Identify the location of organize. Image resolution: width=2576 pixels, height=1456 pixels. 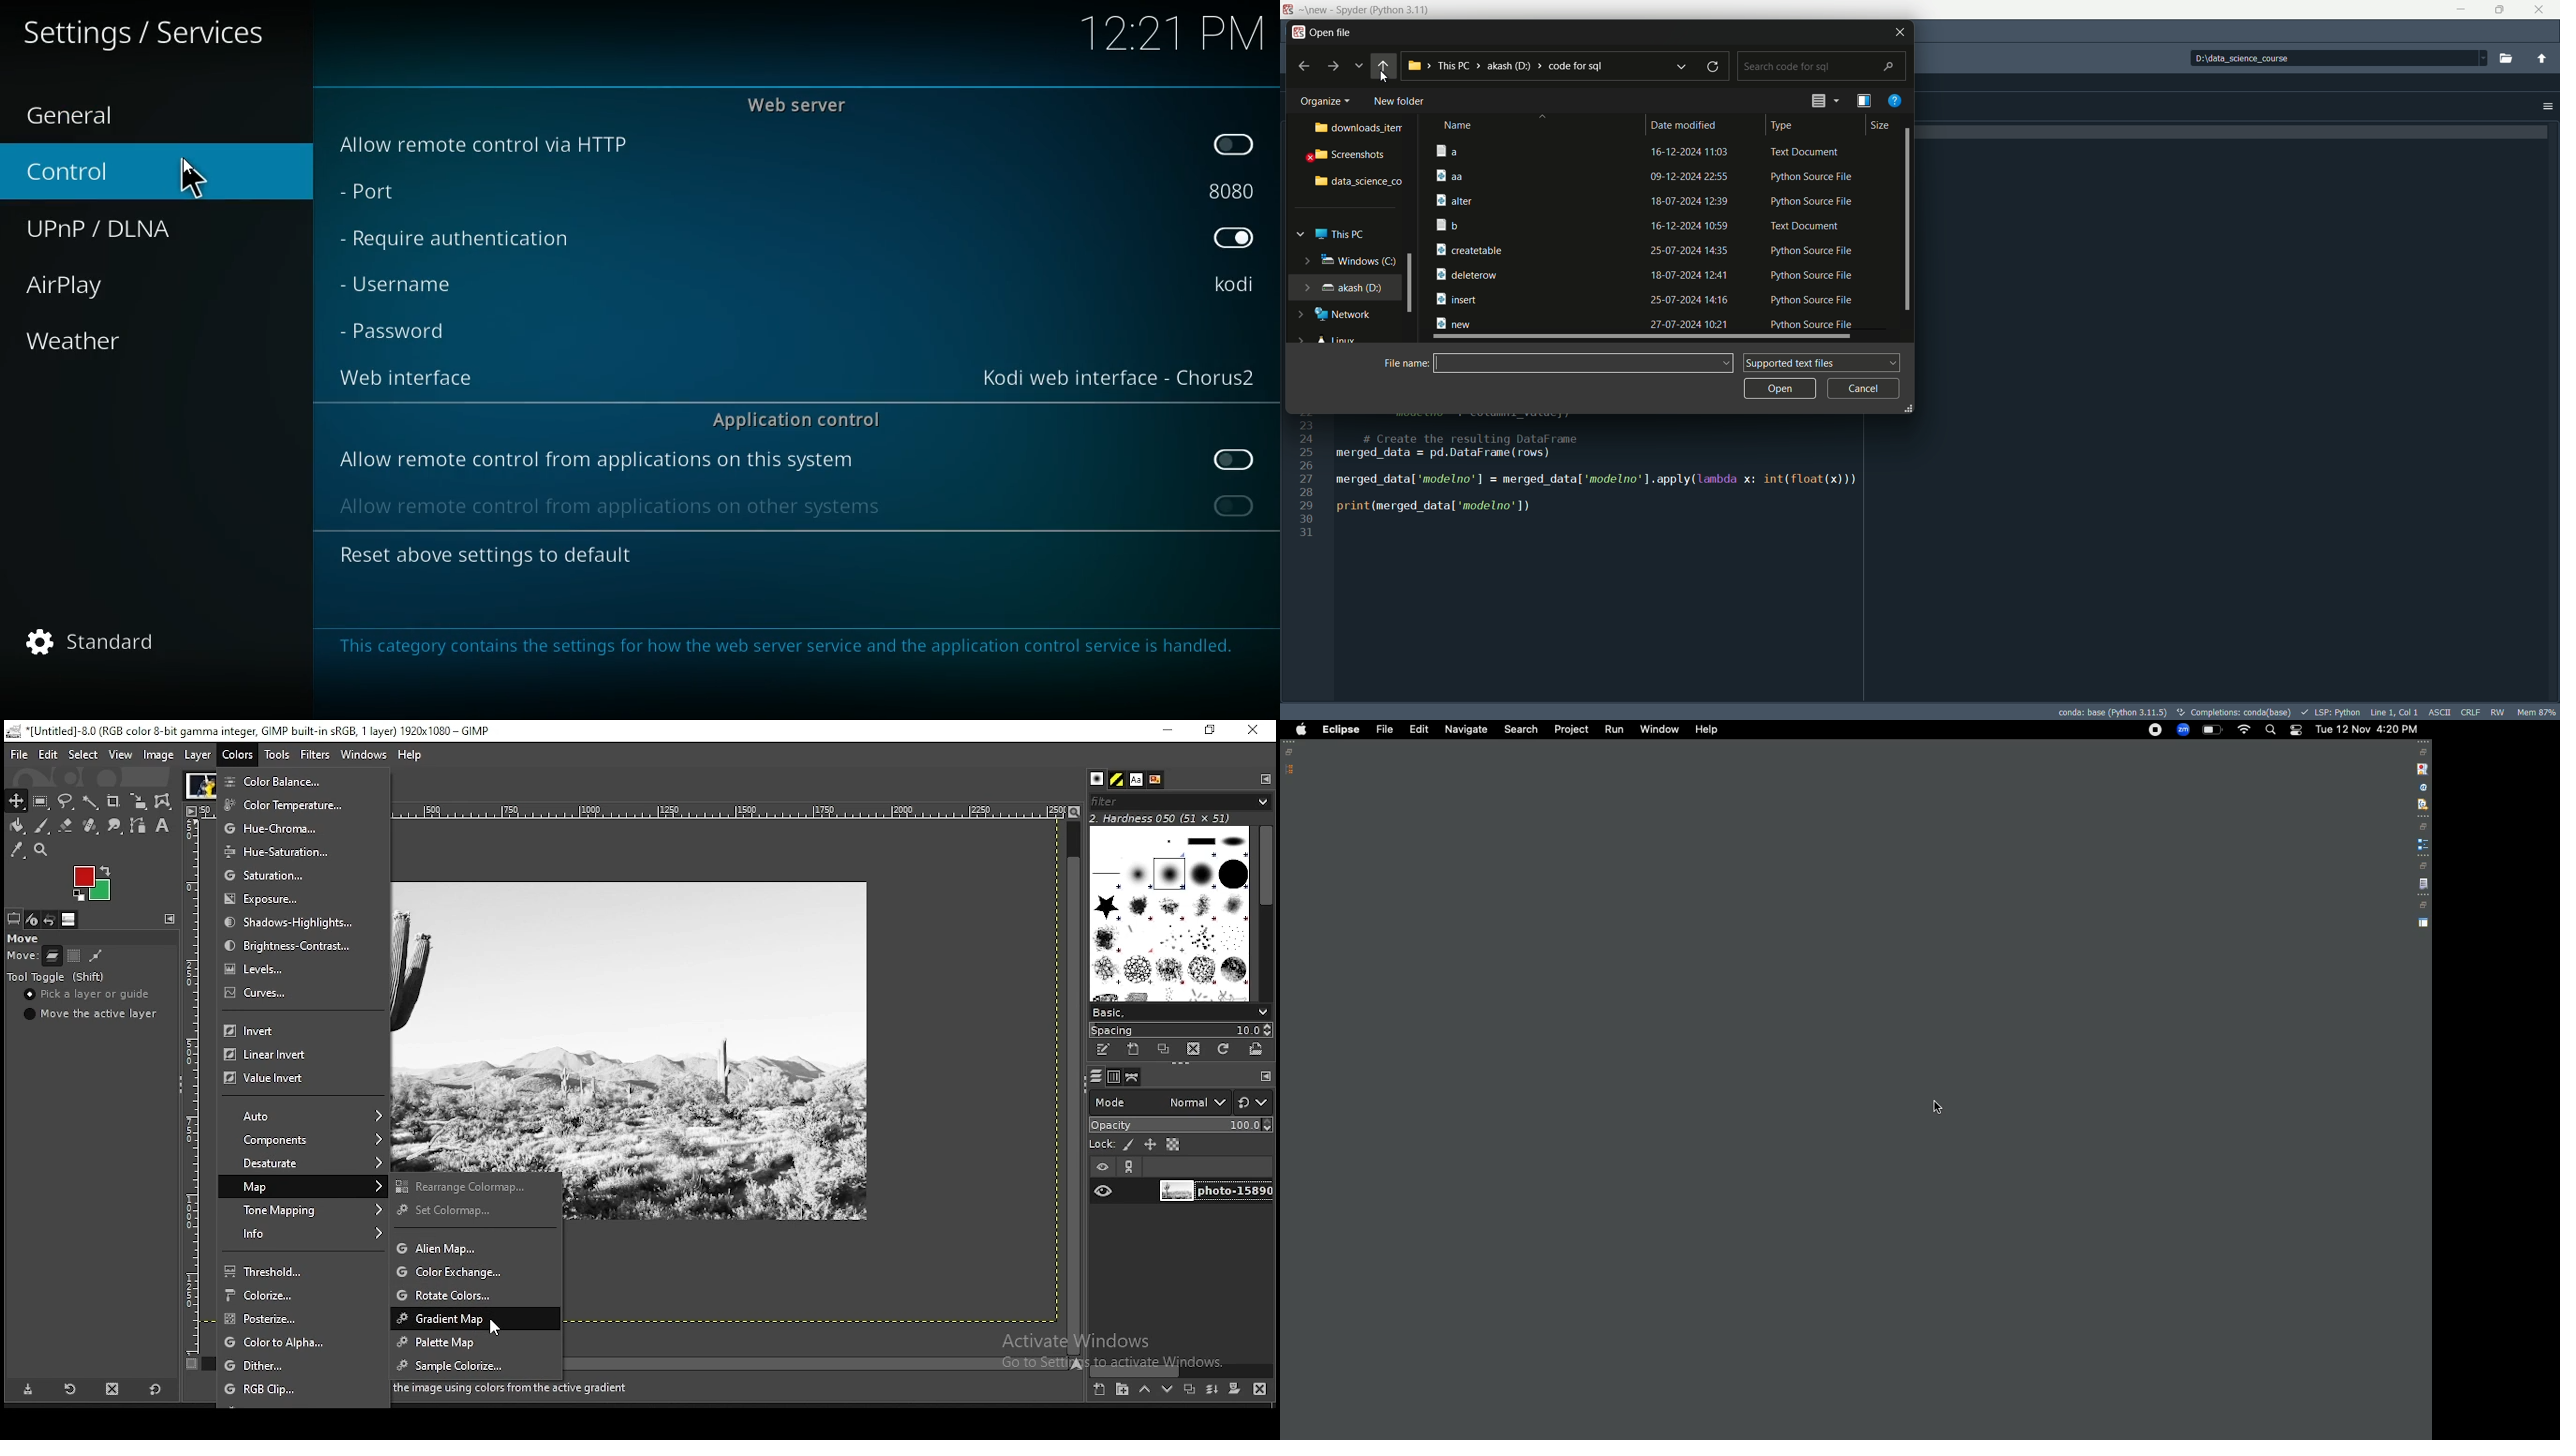
(1324, 99).